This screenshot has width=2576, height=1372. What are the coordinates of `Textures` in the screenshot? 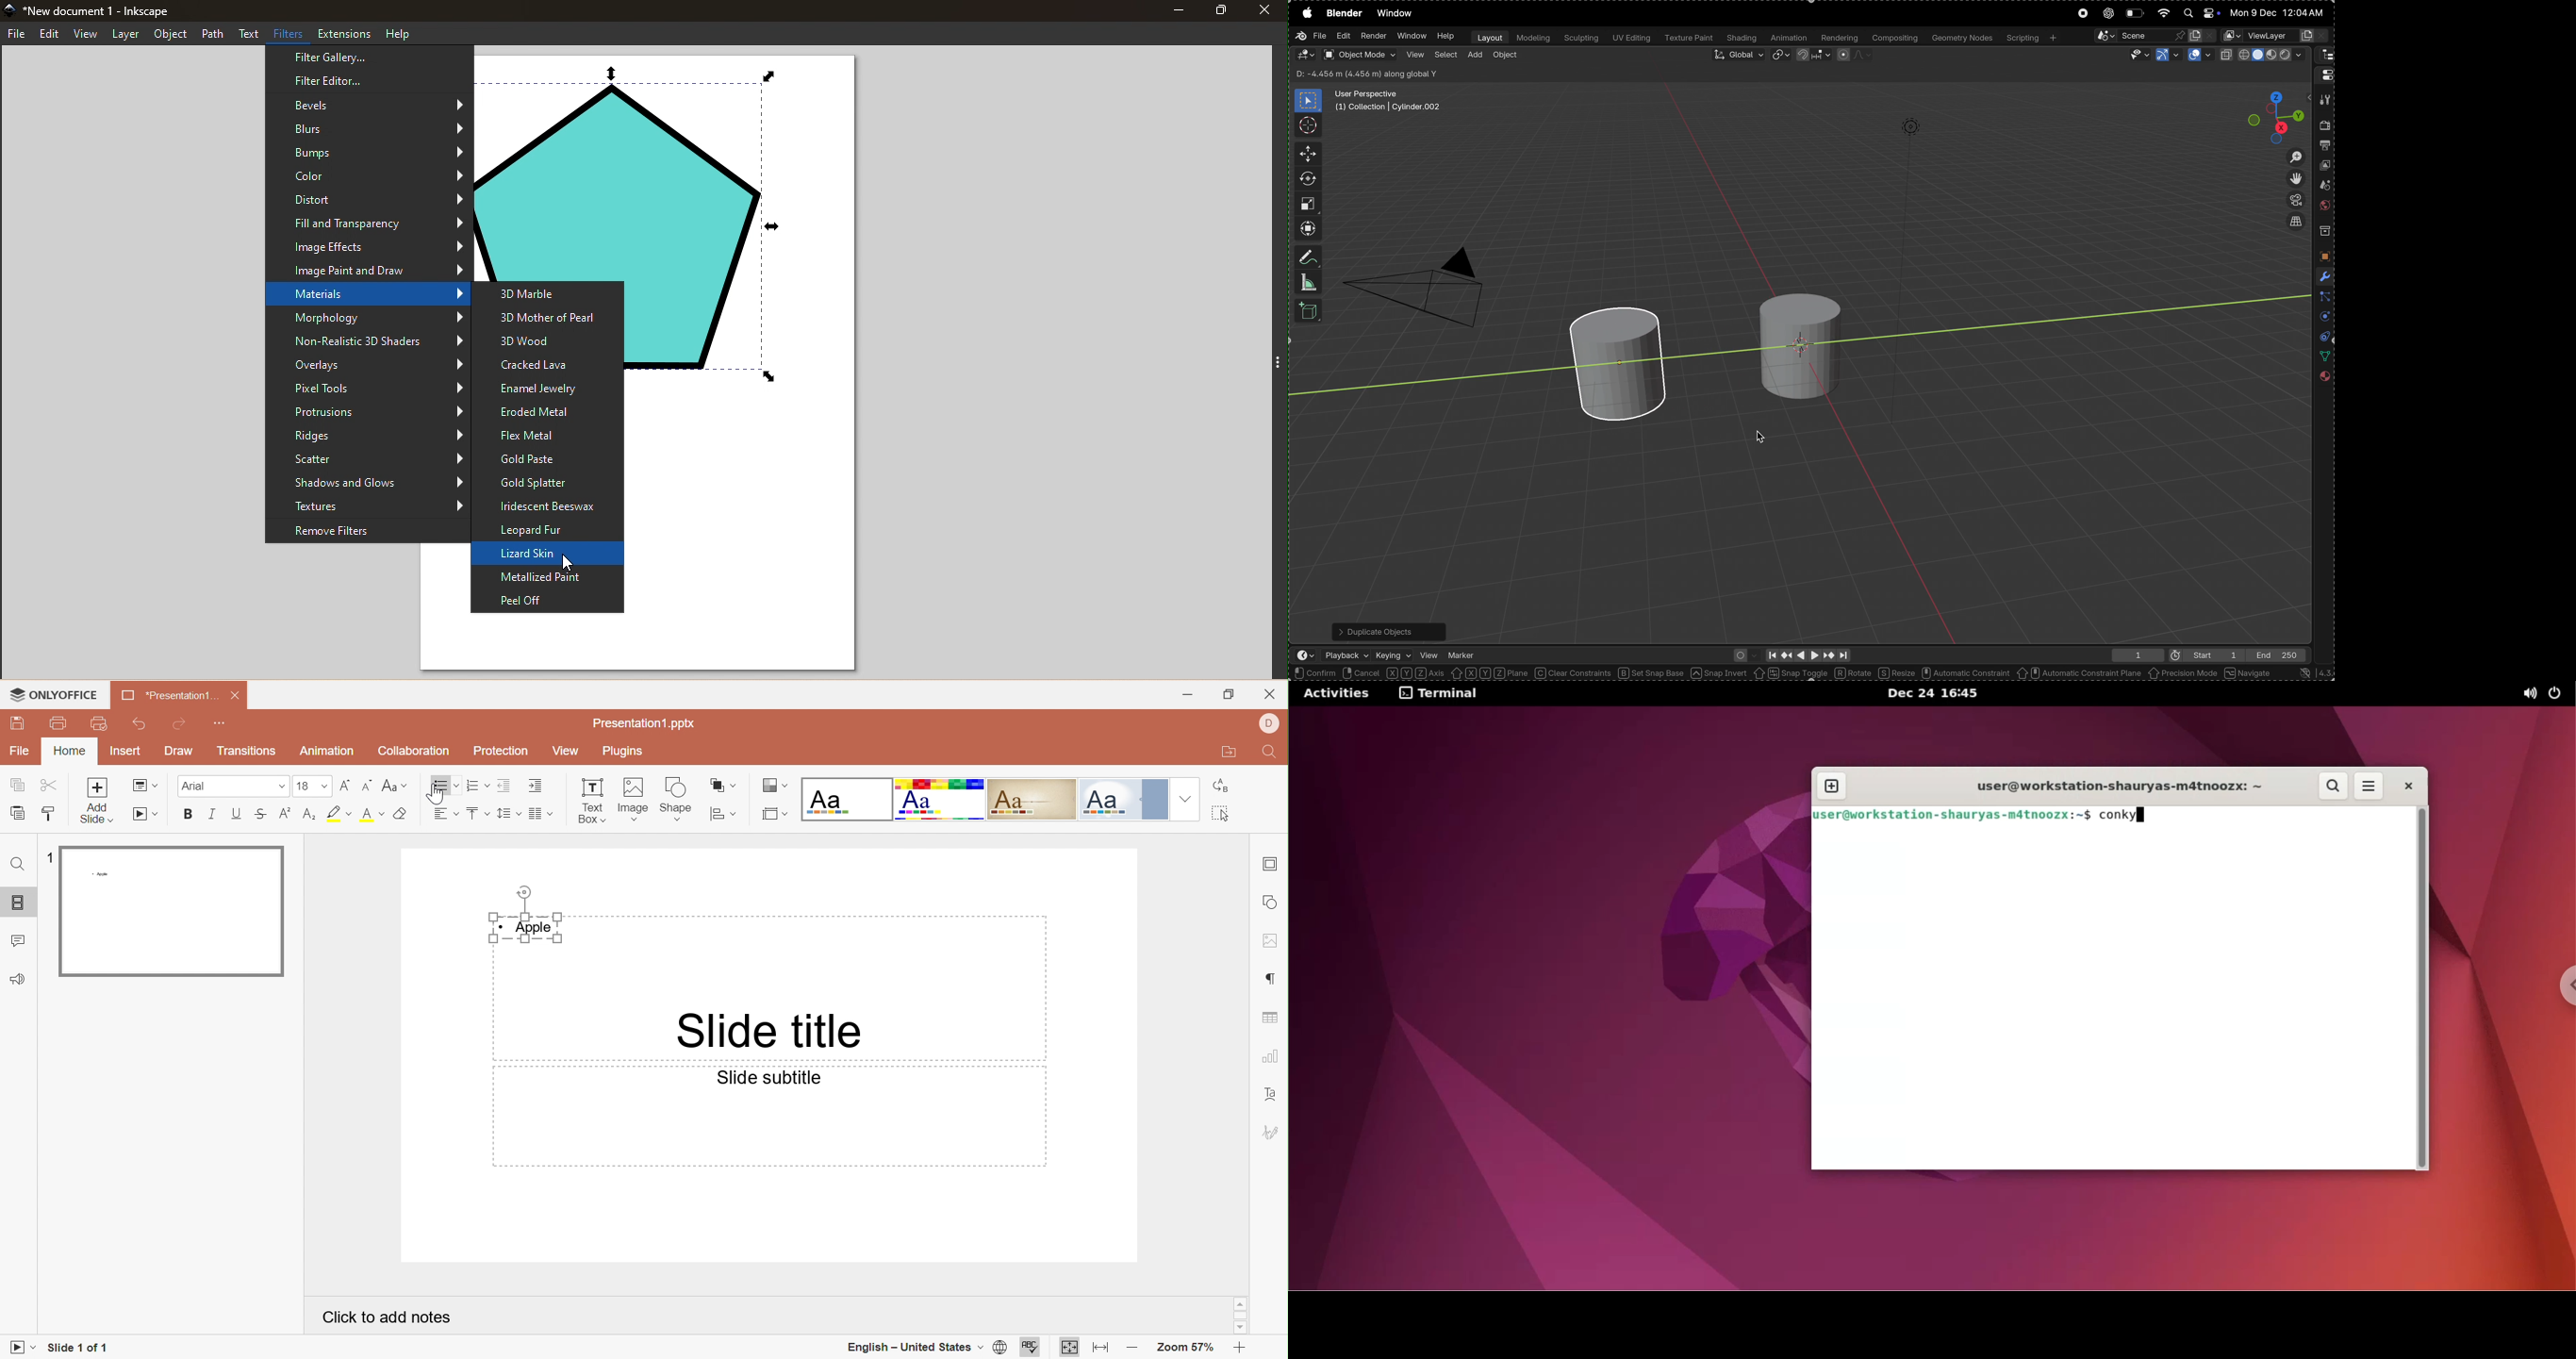 It's located at (367, 507).